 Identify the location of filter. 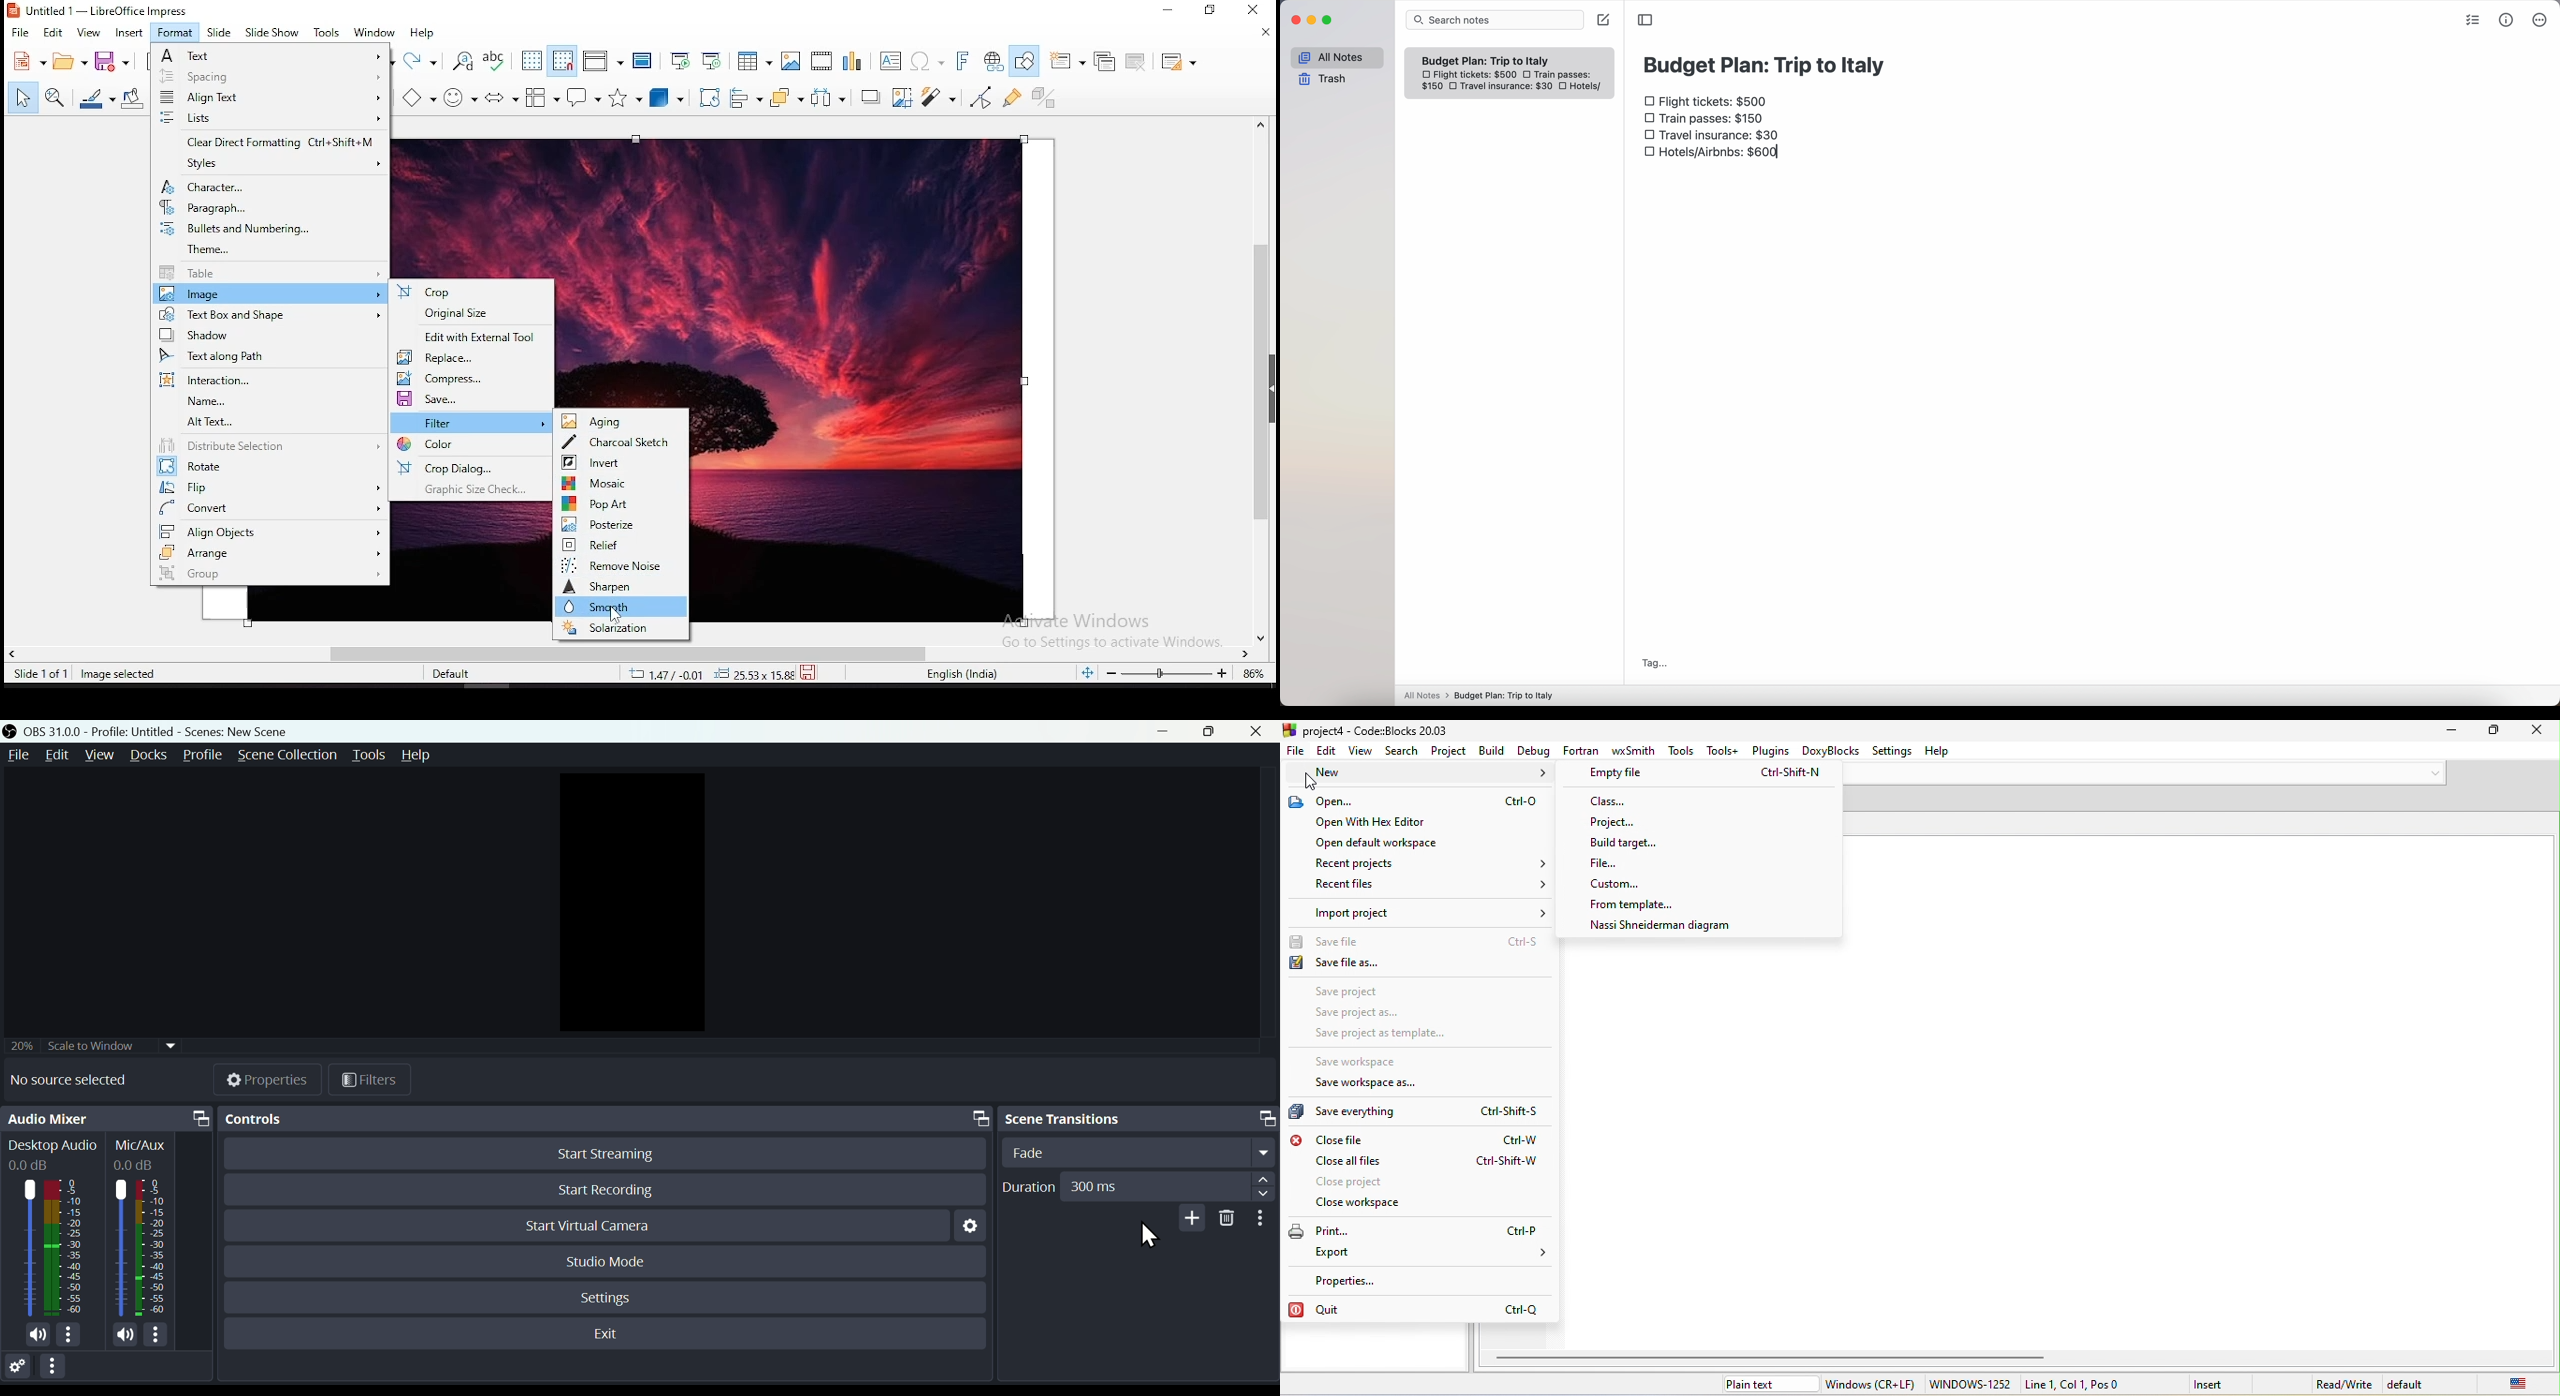
(937, 97).